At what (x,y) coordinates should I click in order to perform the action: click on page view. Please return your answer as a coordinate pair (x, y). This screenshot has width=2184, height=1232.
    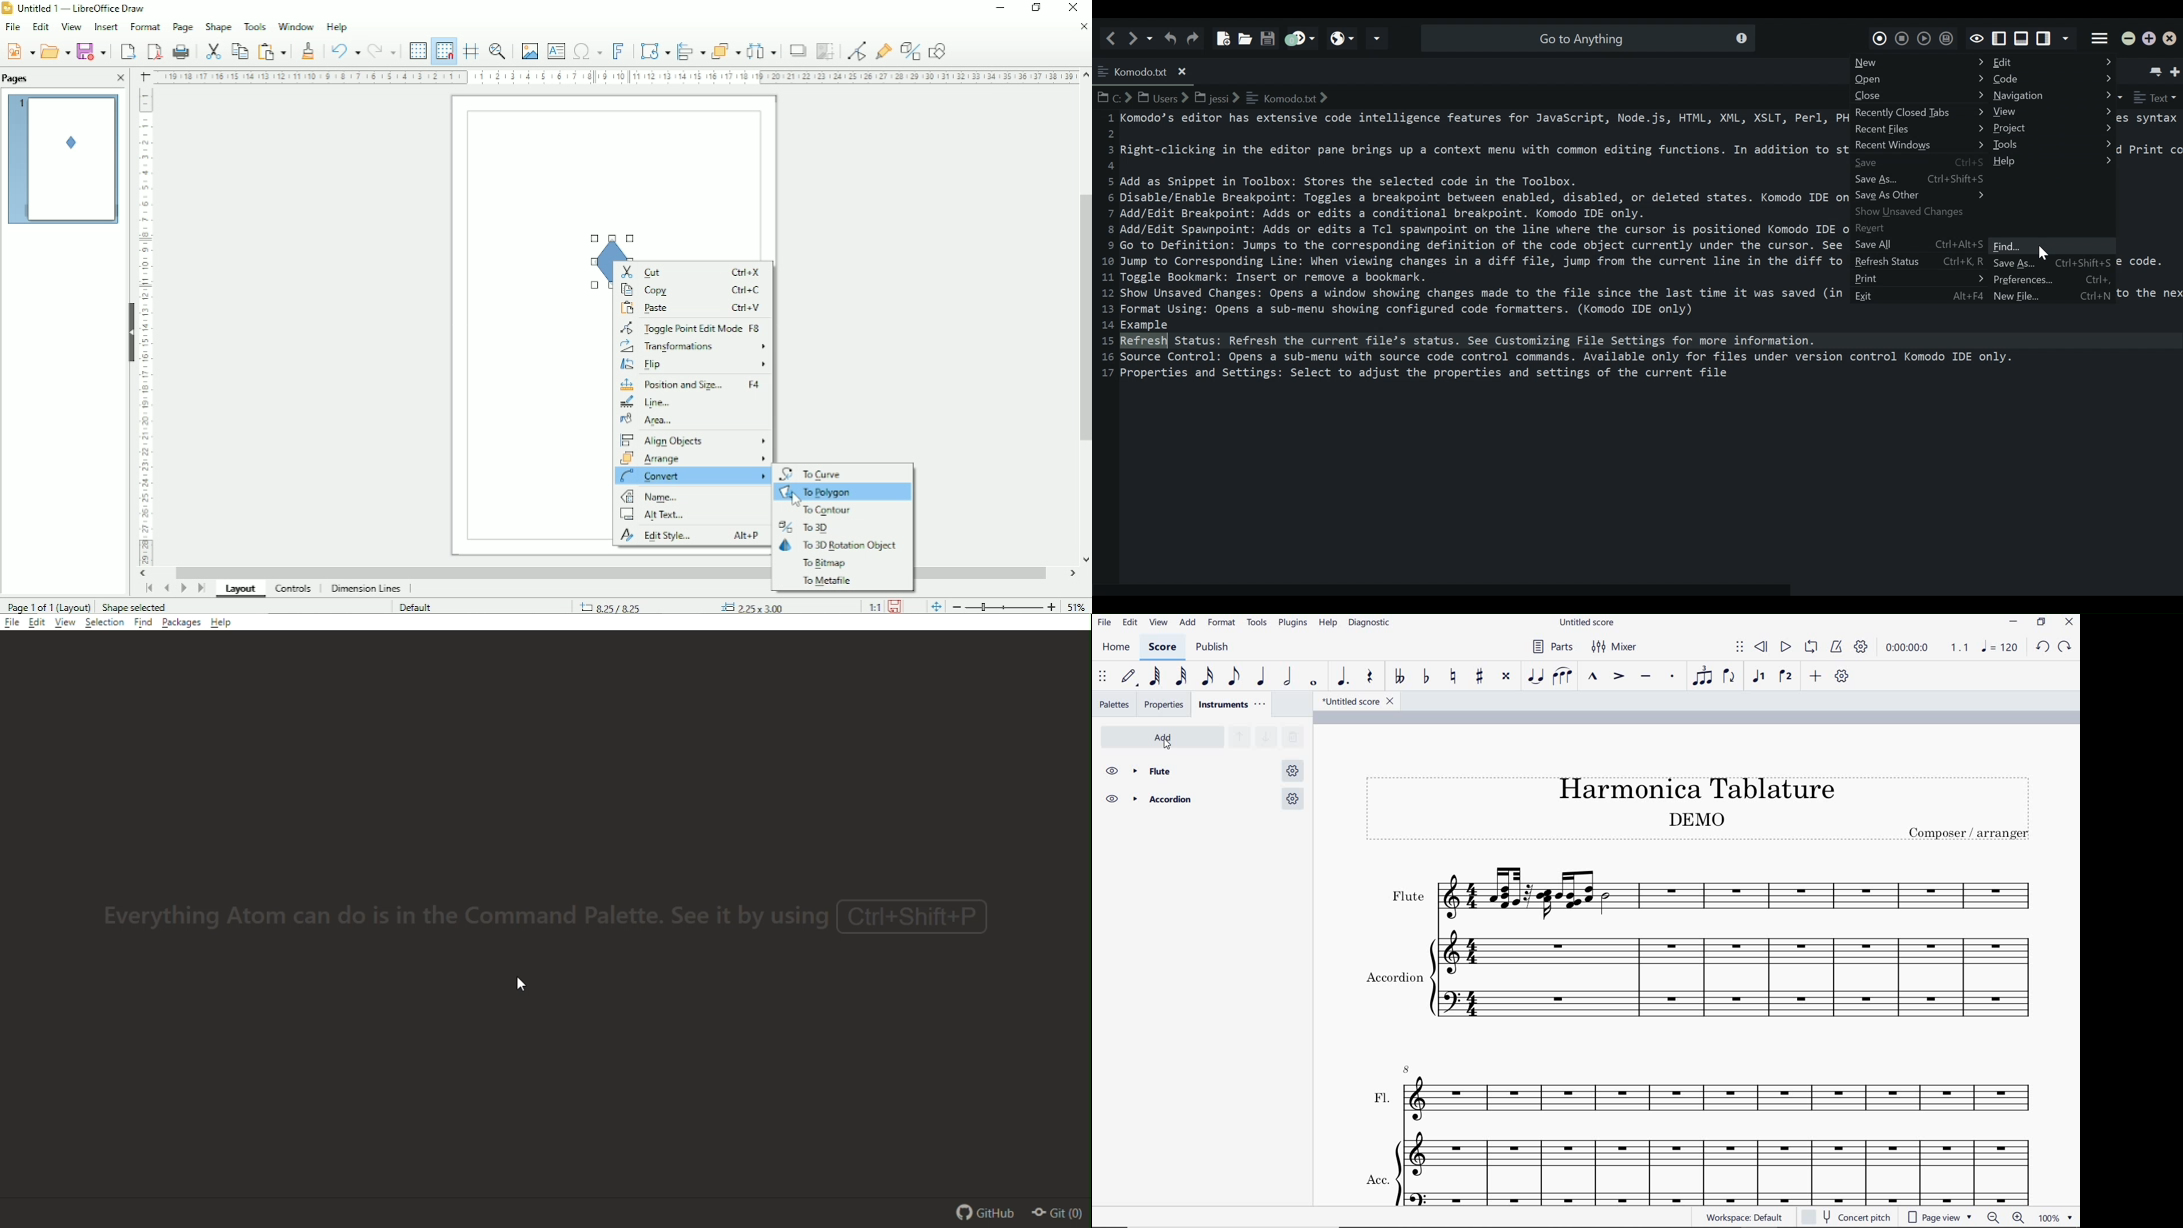
    Looking at the image, I should click on (1941, 1219).